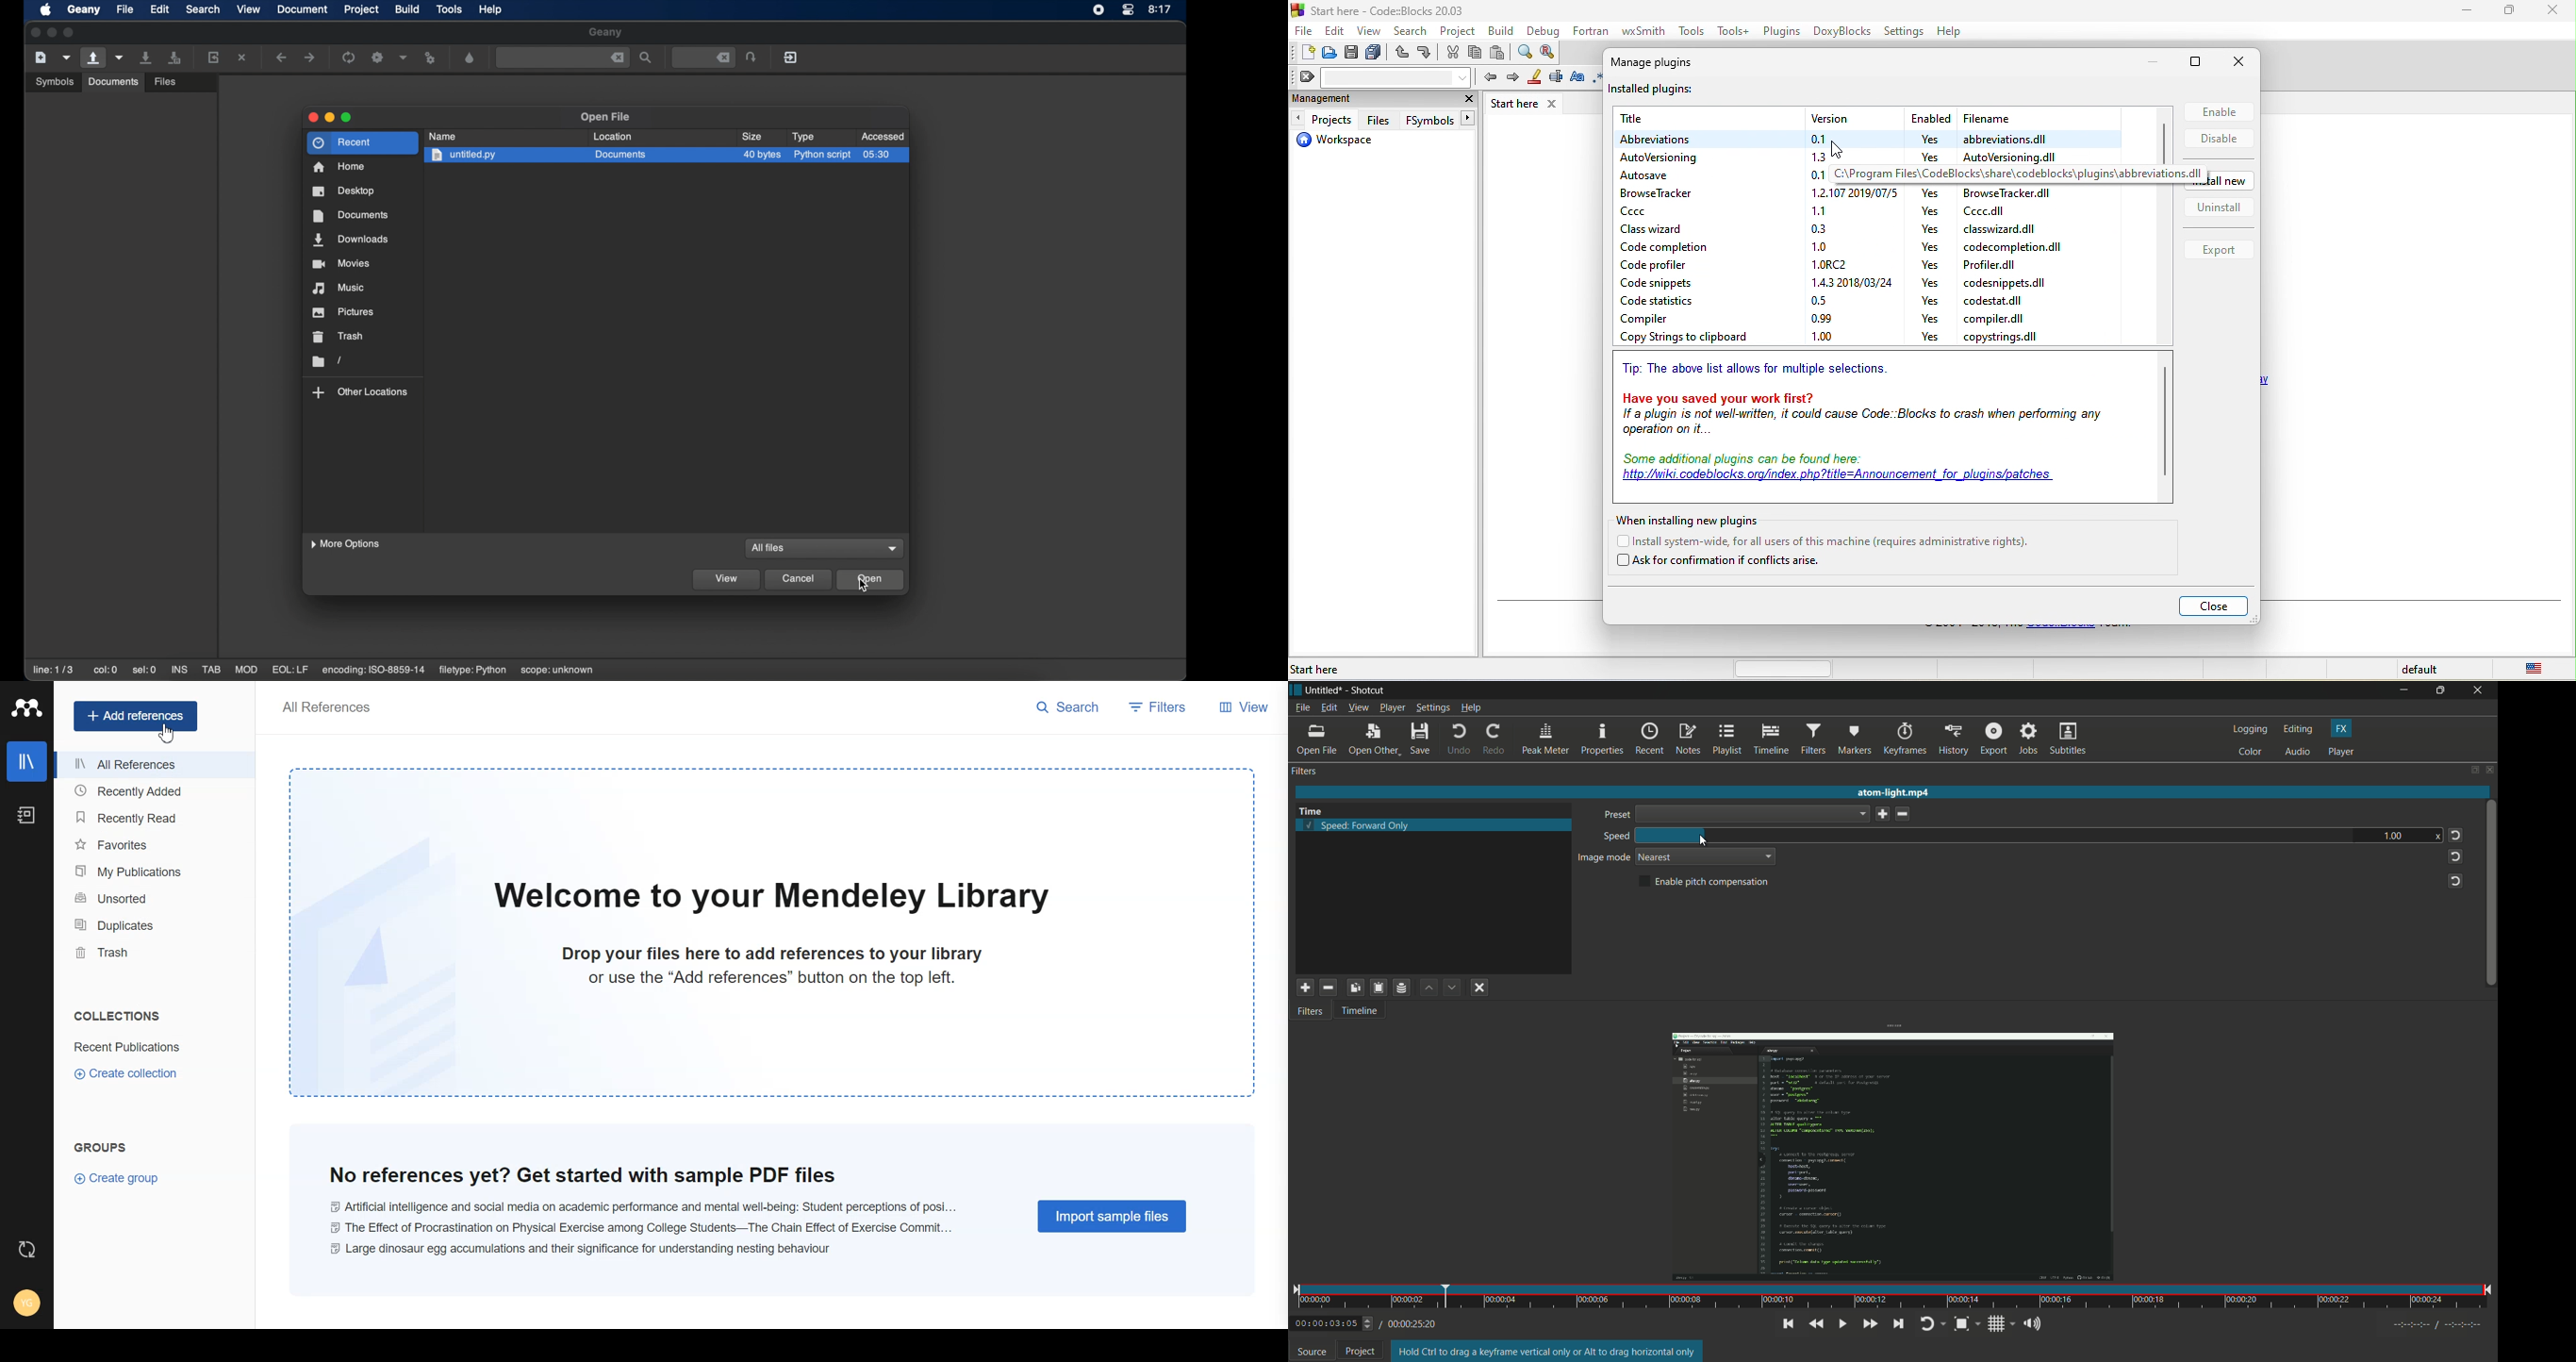 This screenshot has width=2576, height=1372. I want to click on atom-light mp4 (opened file), so click(1897, 791).